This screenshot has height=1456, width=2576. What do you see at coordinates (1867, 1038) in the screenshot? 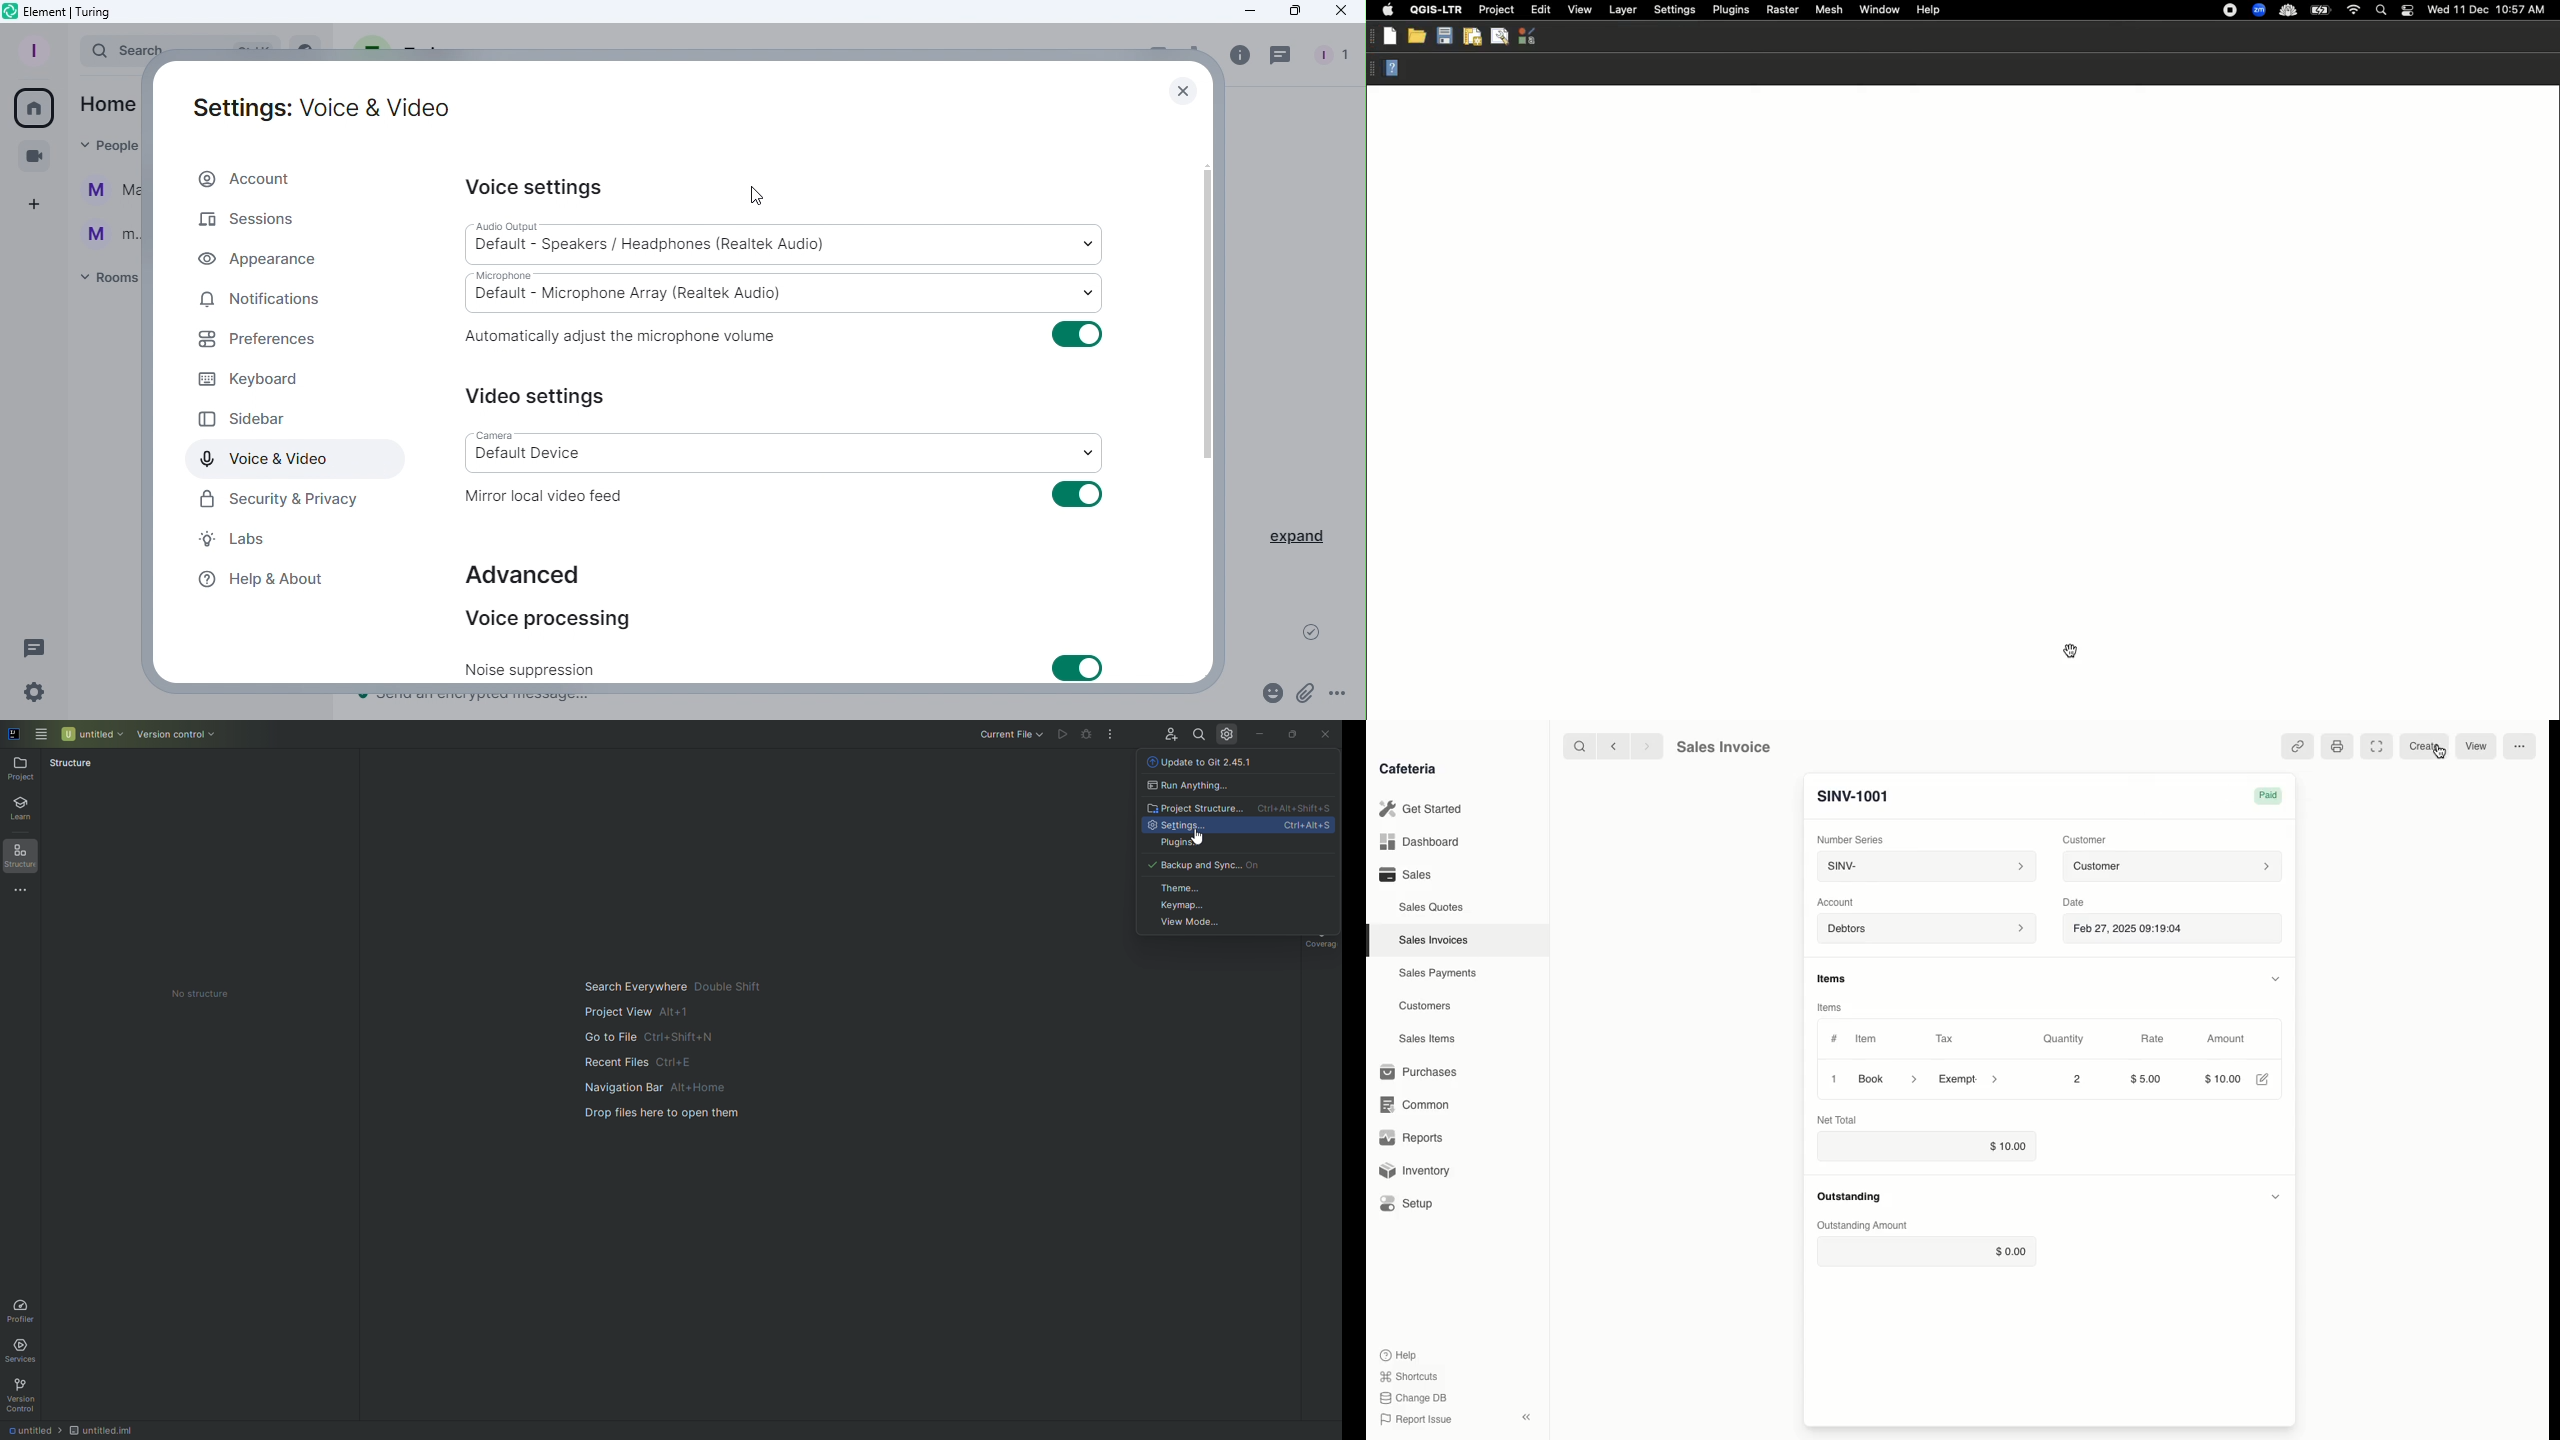
I see `Item` at bounding box center [1867, 1038].